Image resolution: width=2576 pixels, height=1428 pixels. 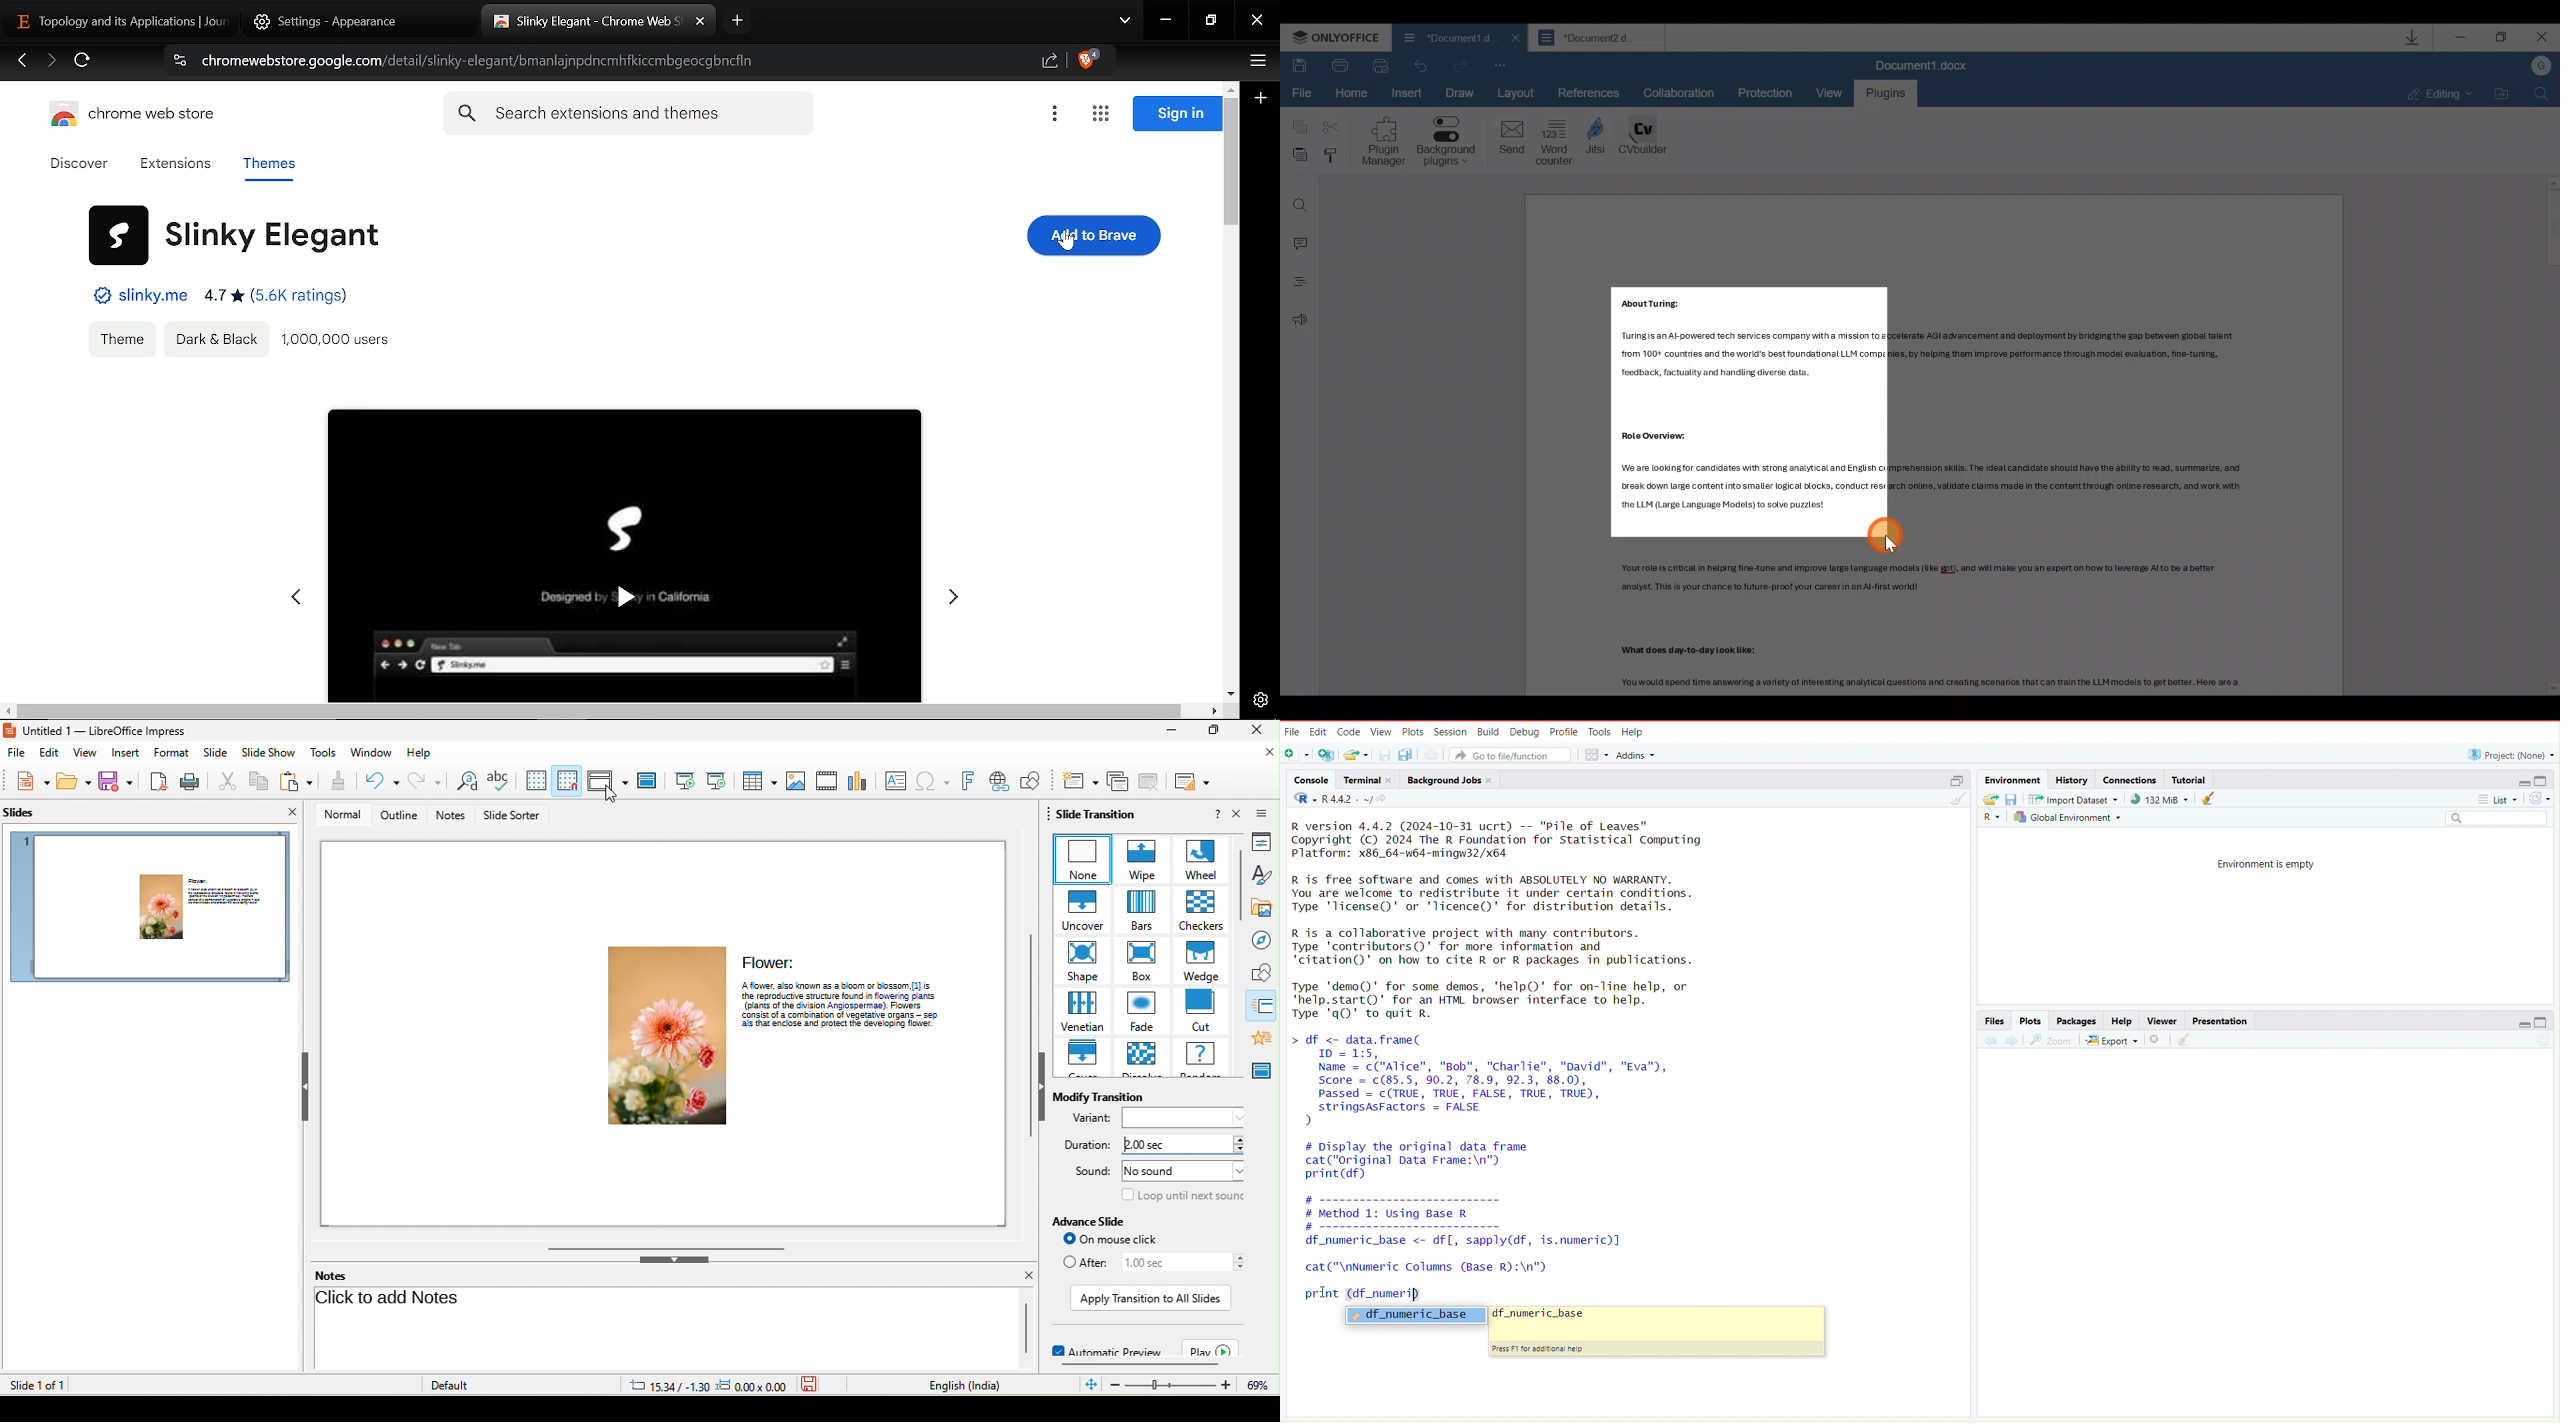 What do you see at coordinates (1600, 731) in the screenshot?
I see `Tools` at bounding box center [1600, 731].